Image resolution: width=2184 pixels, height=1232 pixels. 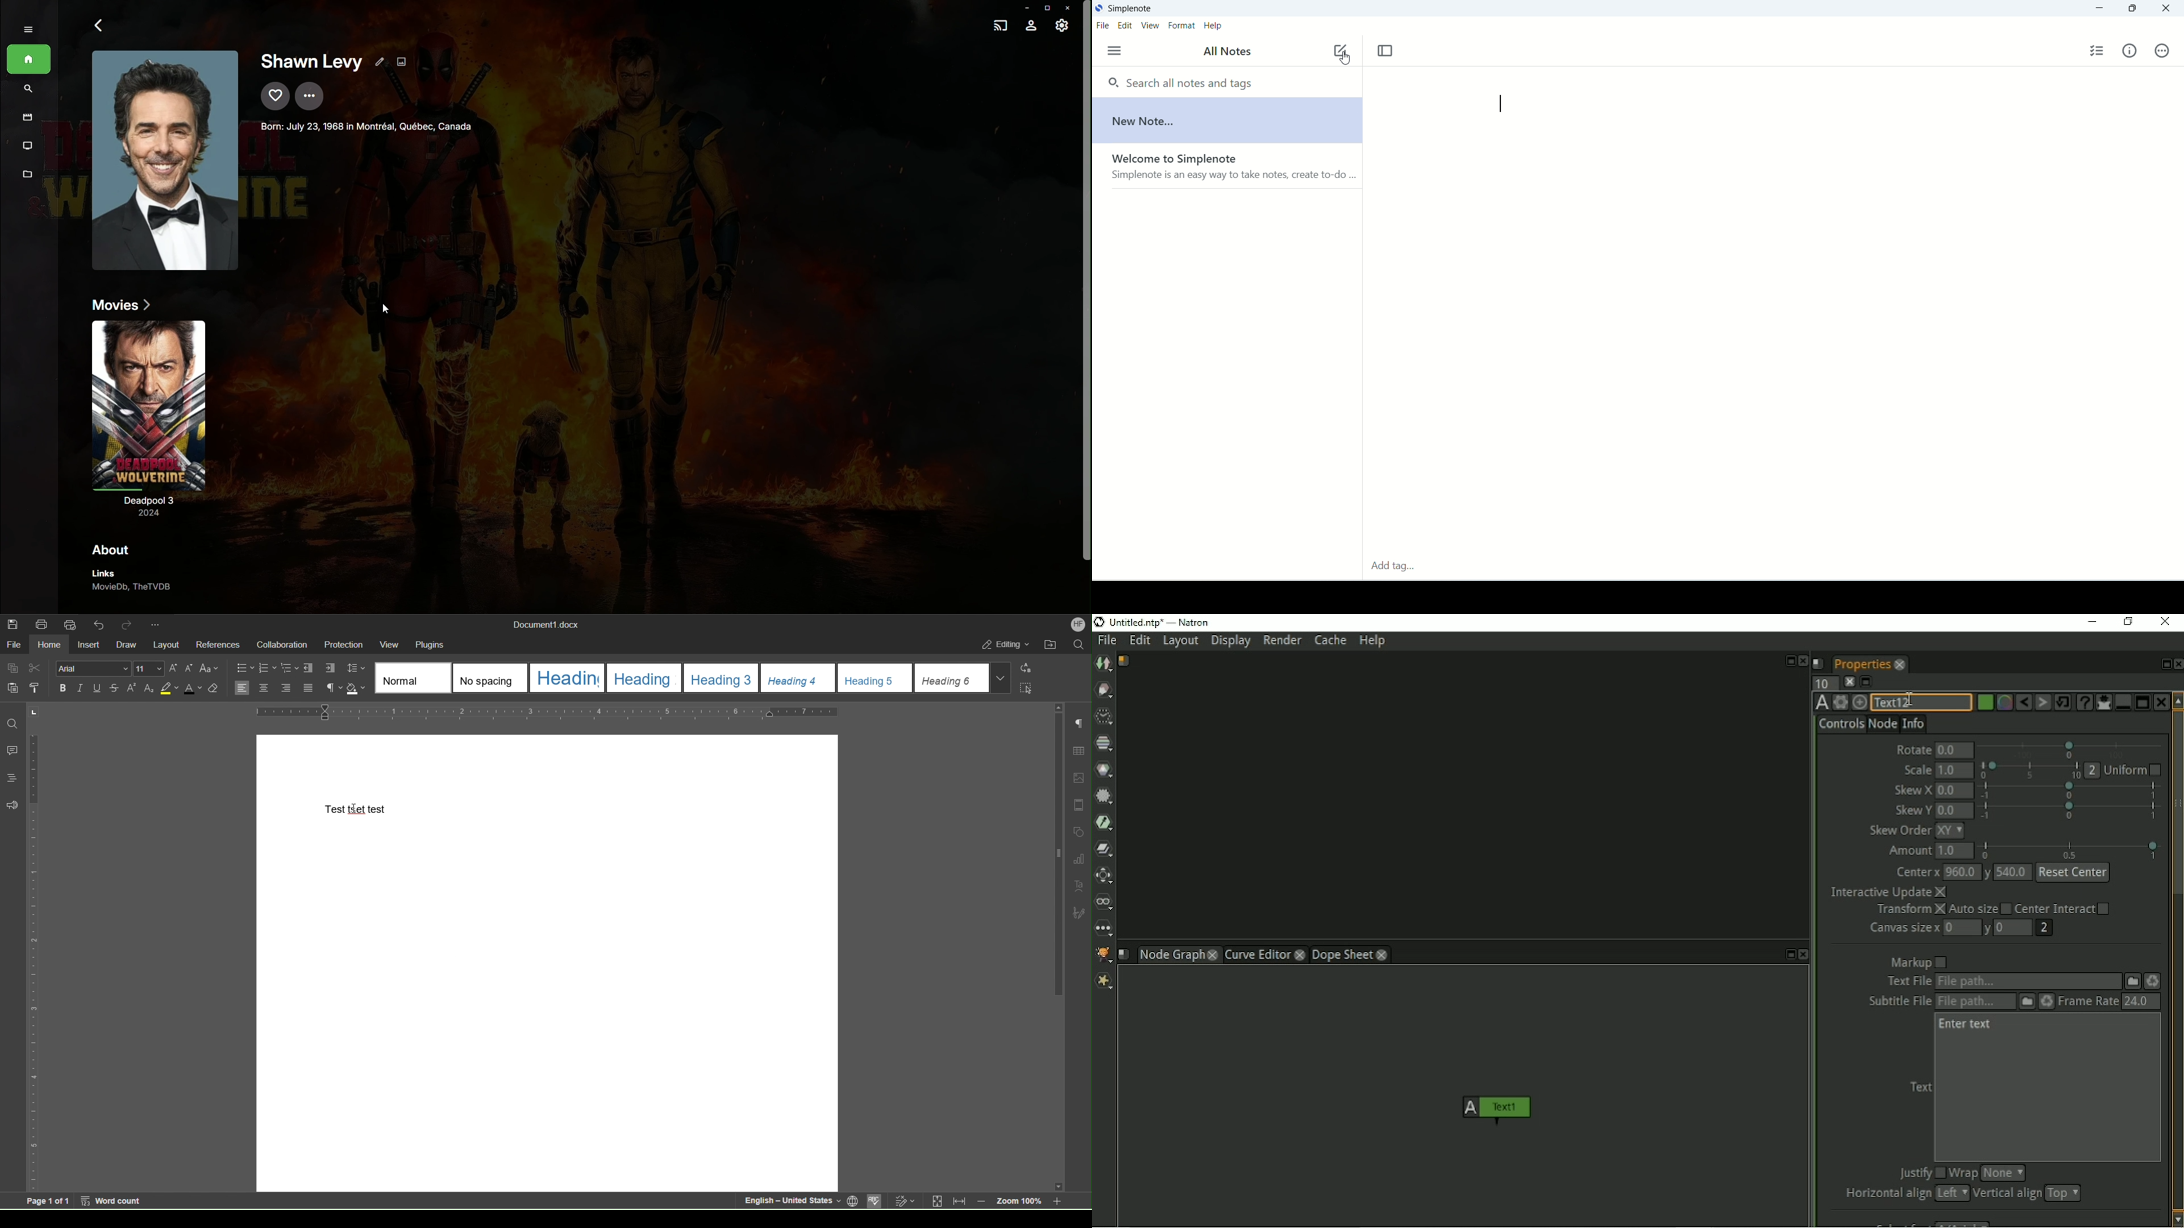 I want to click on Increase Indent, so click(x=329, y=669).